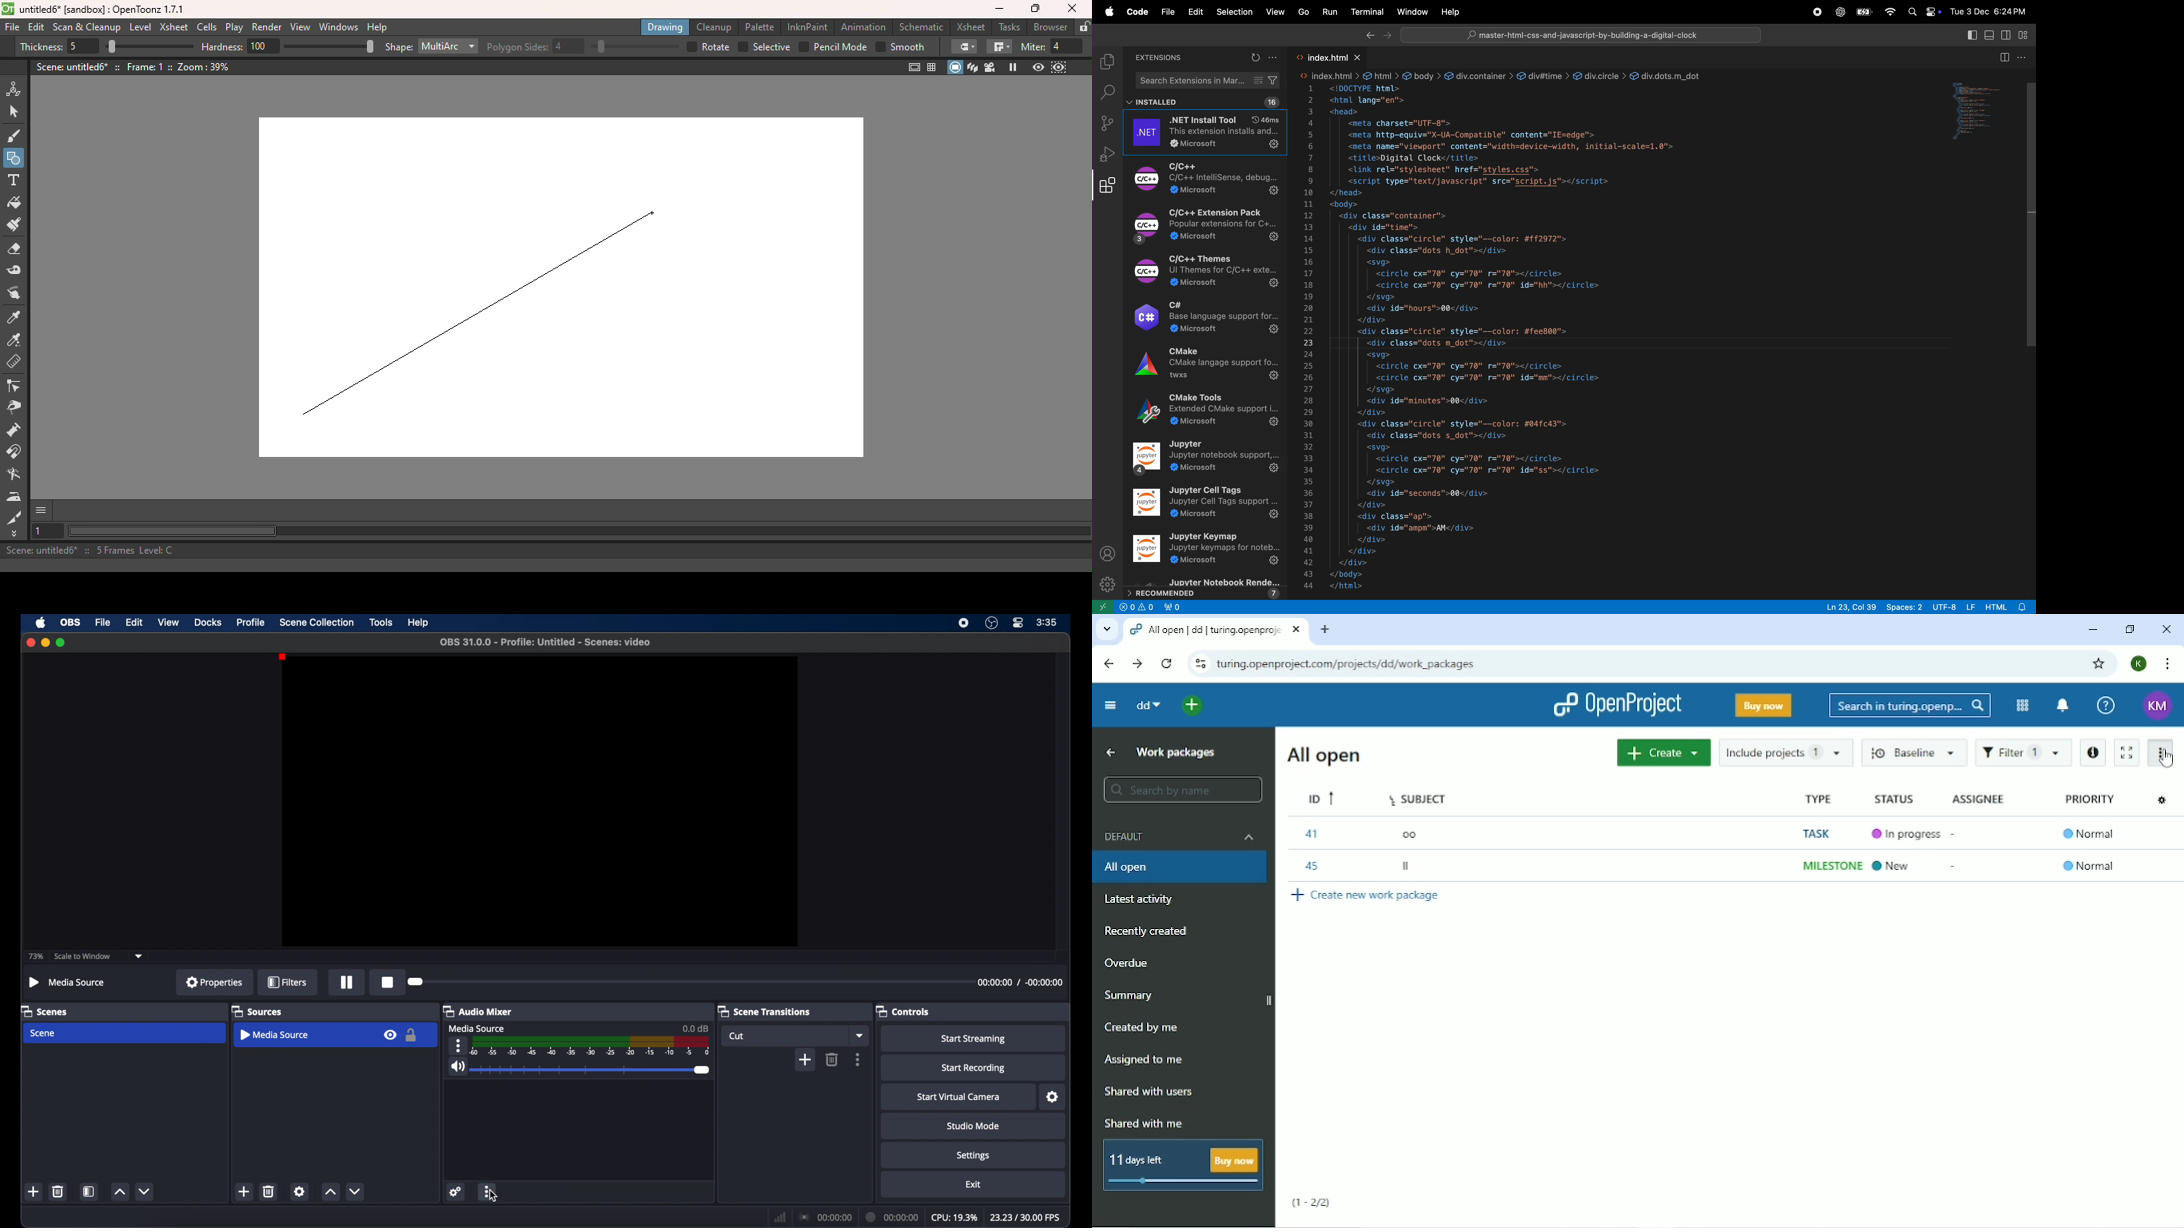 Image resolution: width=2184 pixels, height=1232 pixels. I want to click on Task, so click(1821, 833).